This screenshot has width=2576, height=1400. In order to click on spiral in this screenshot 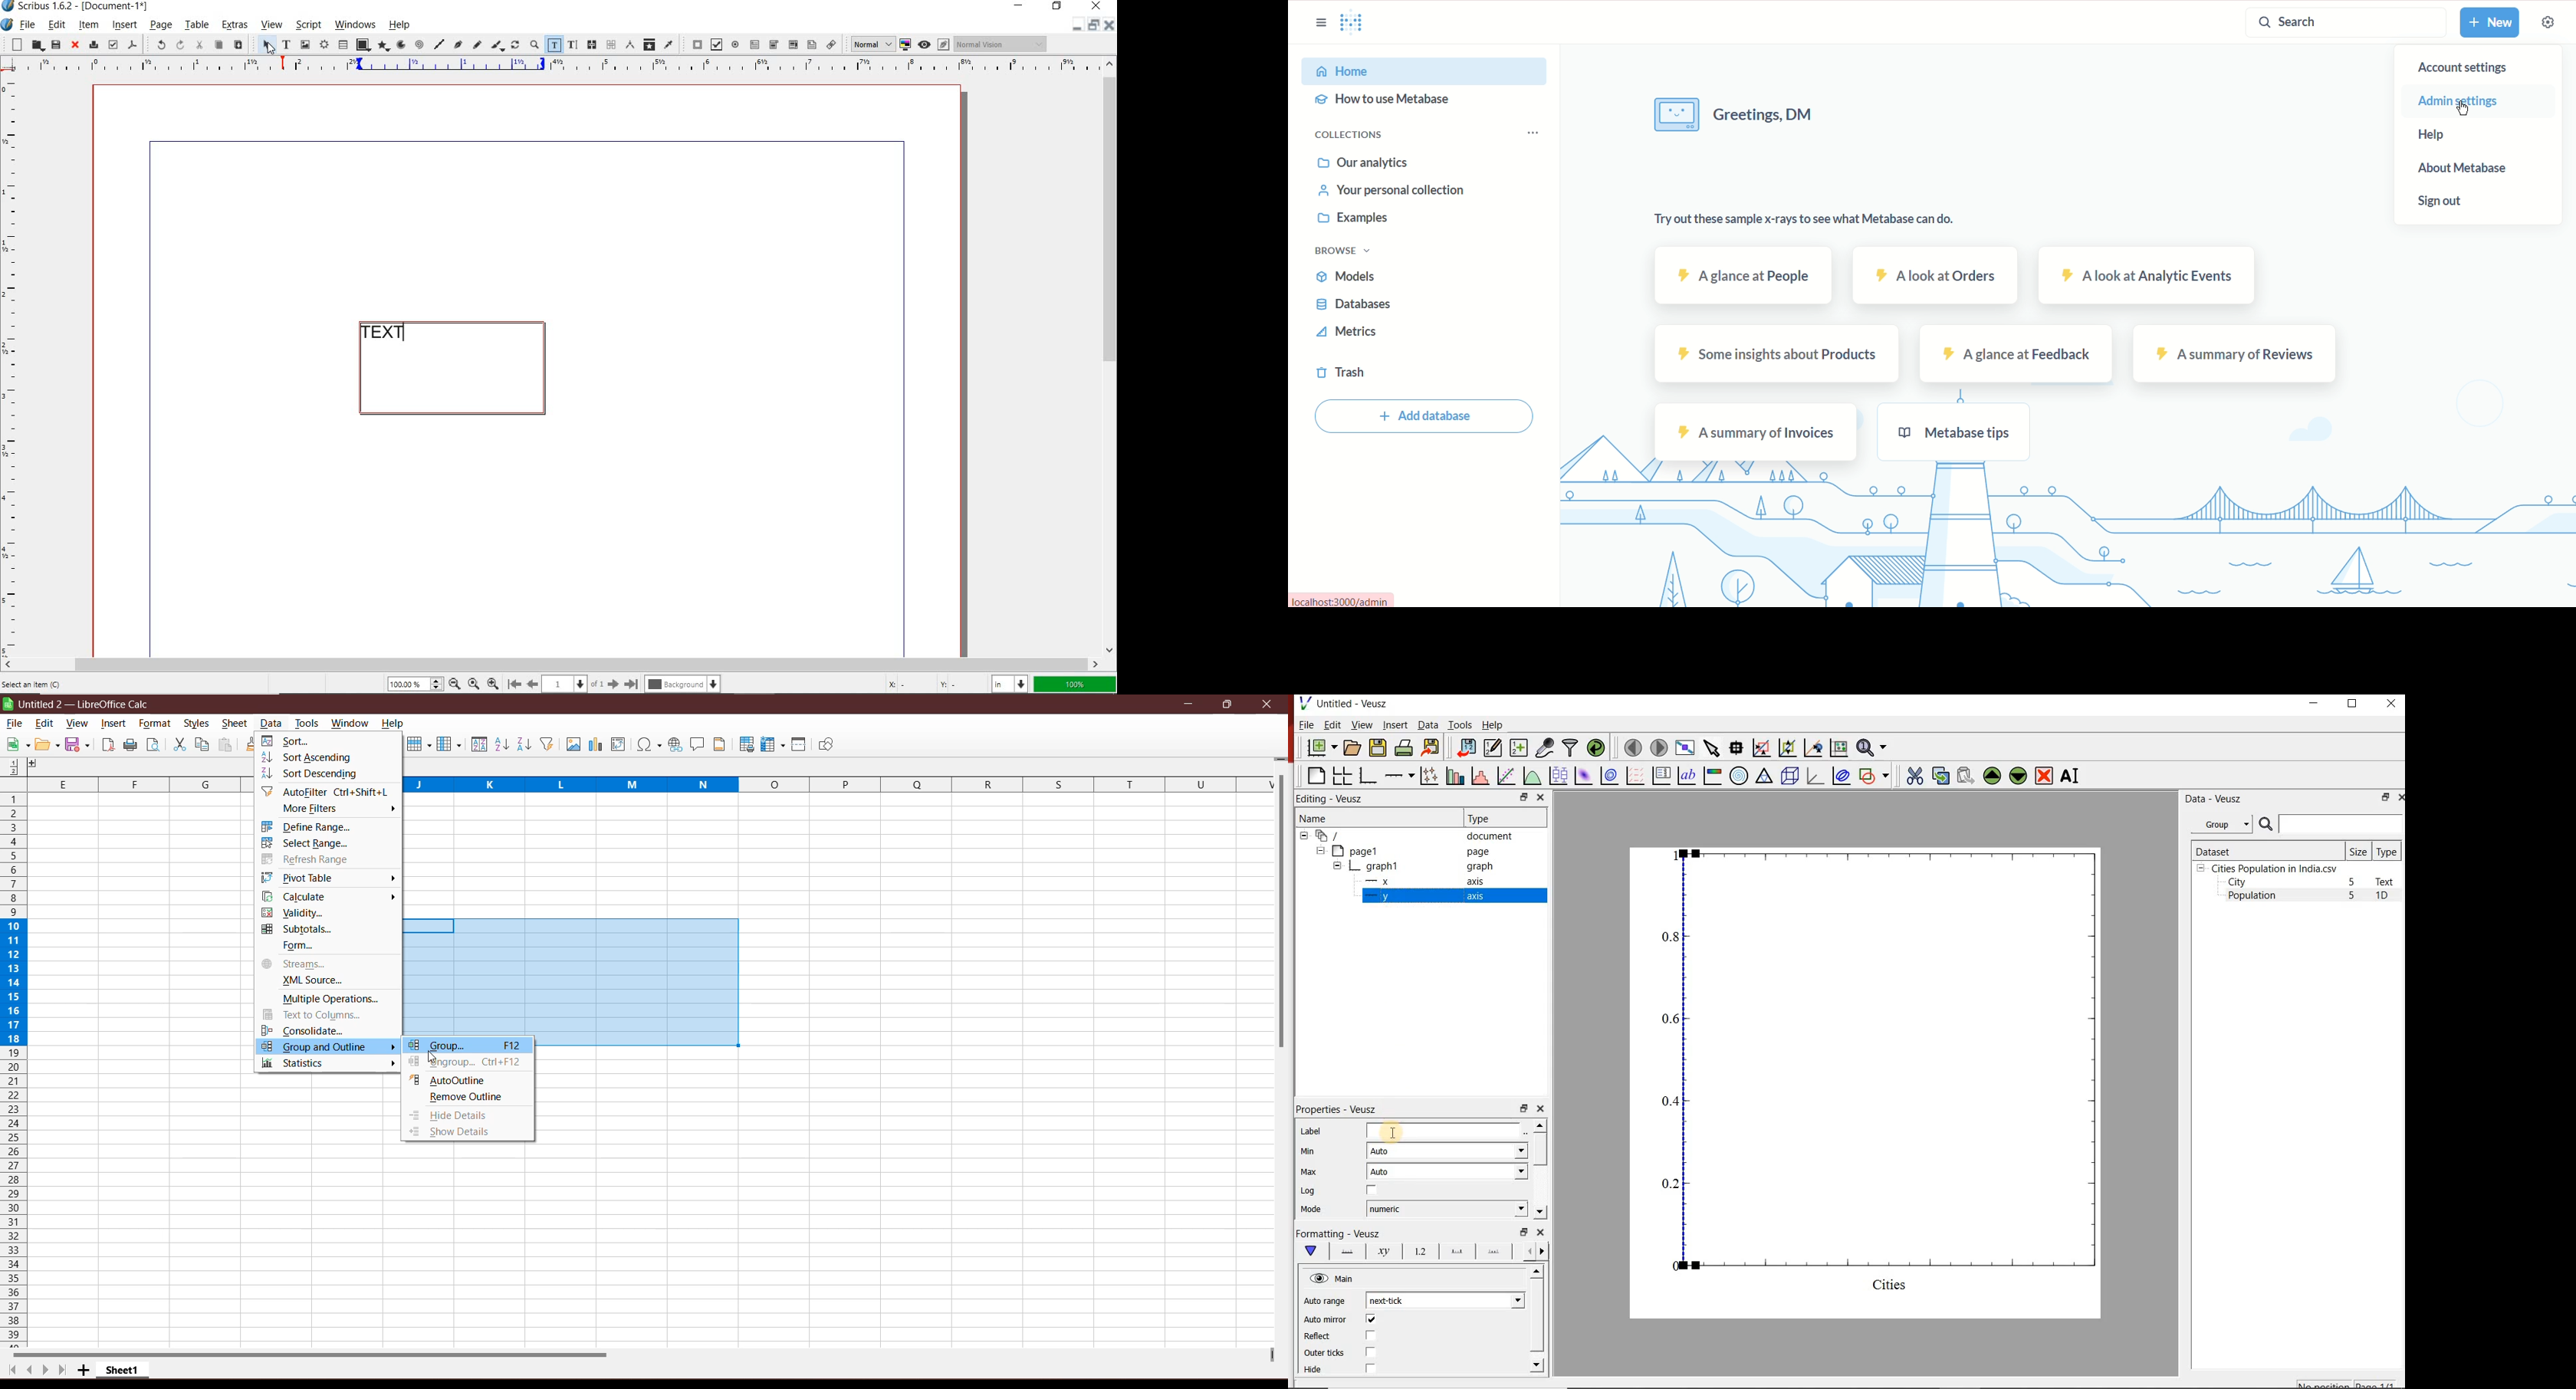, I will do `click(420, 44)`.